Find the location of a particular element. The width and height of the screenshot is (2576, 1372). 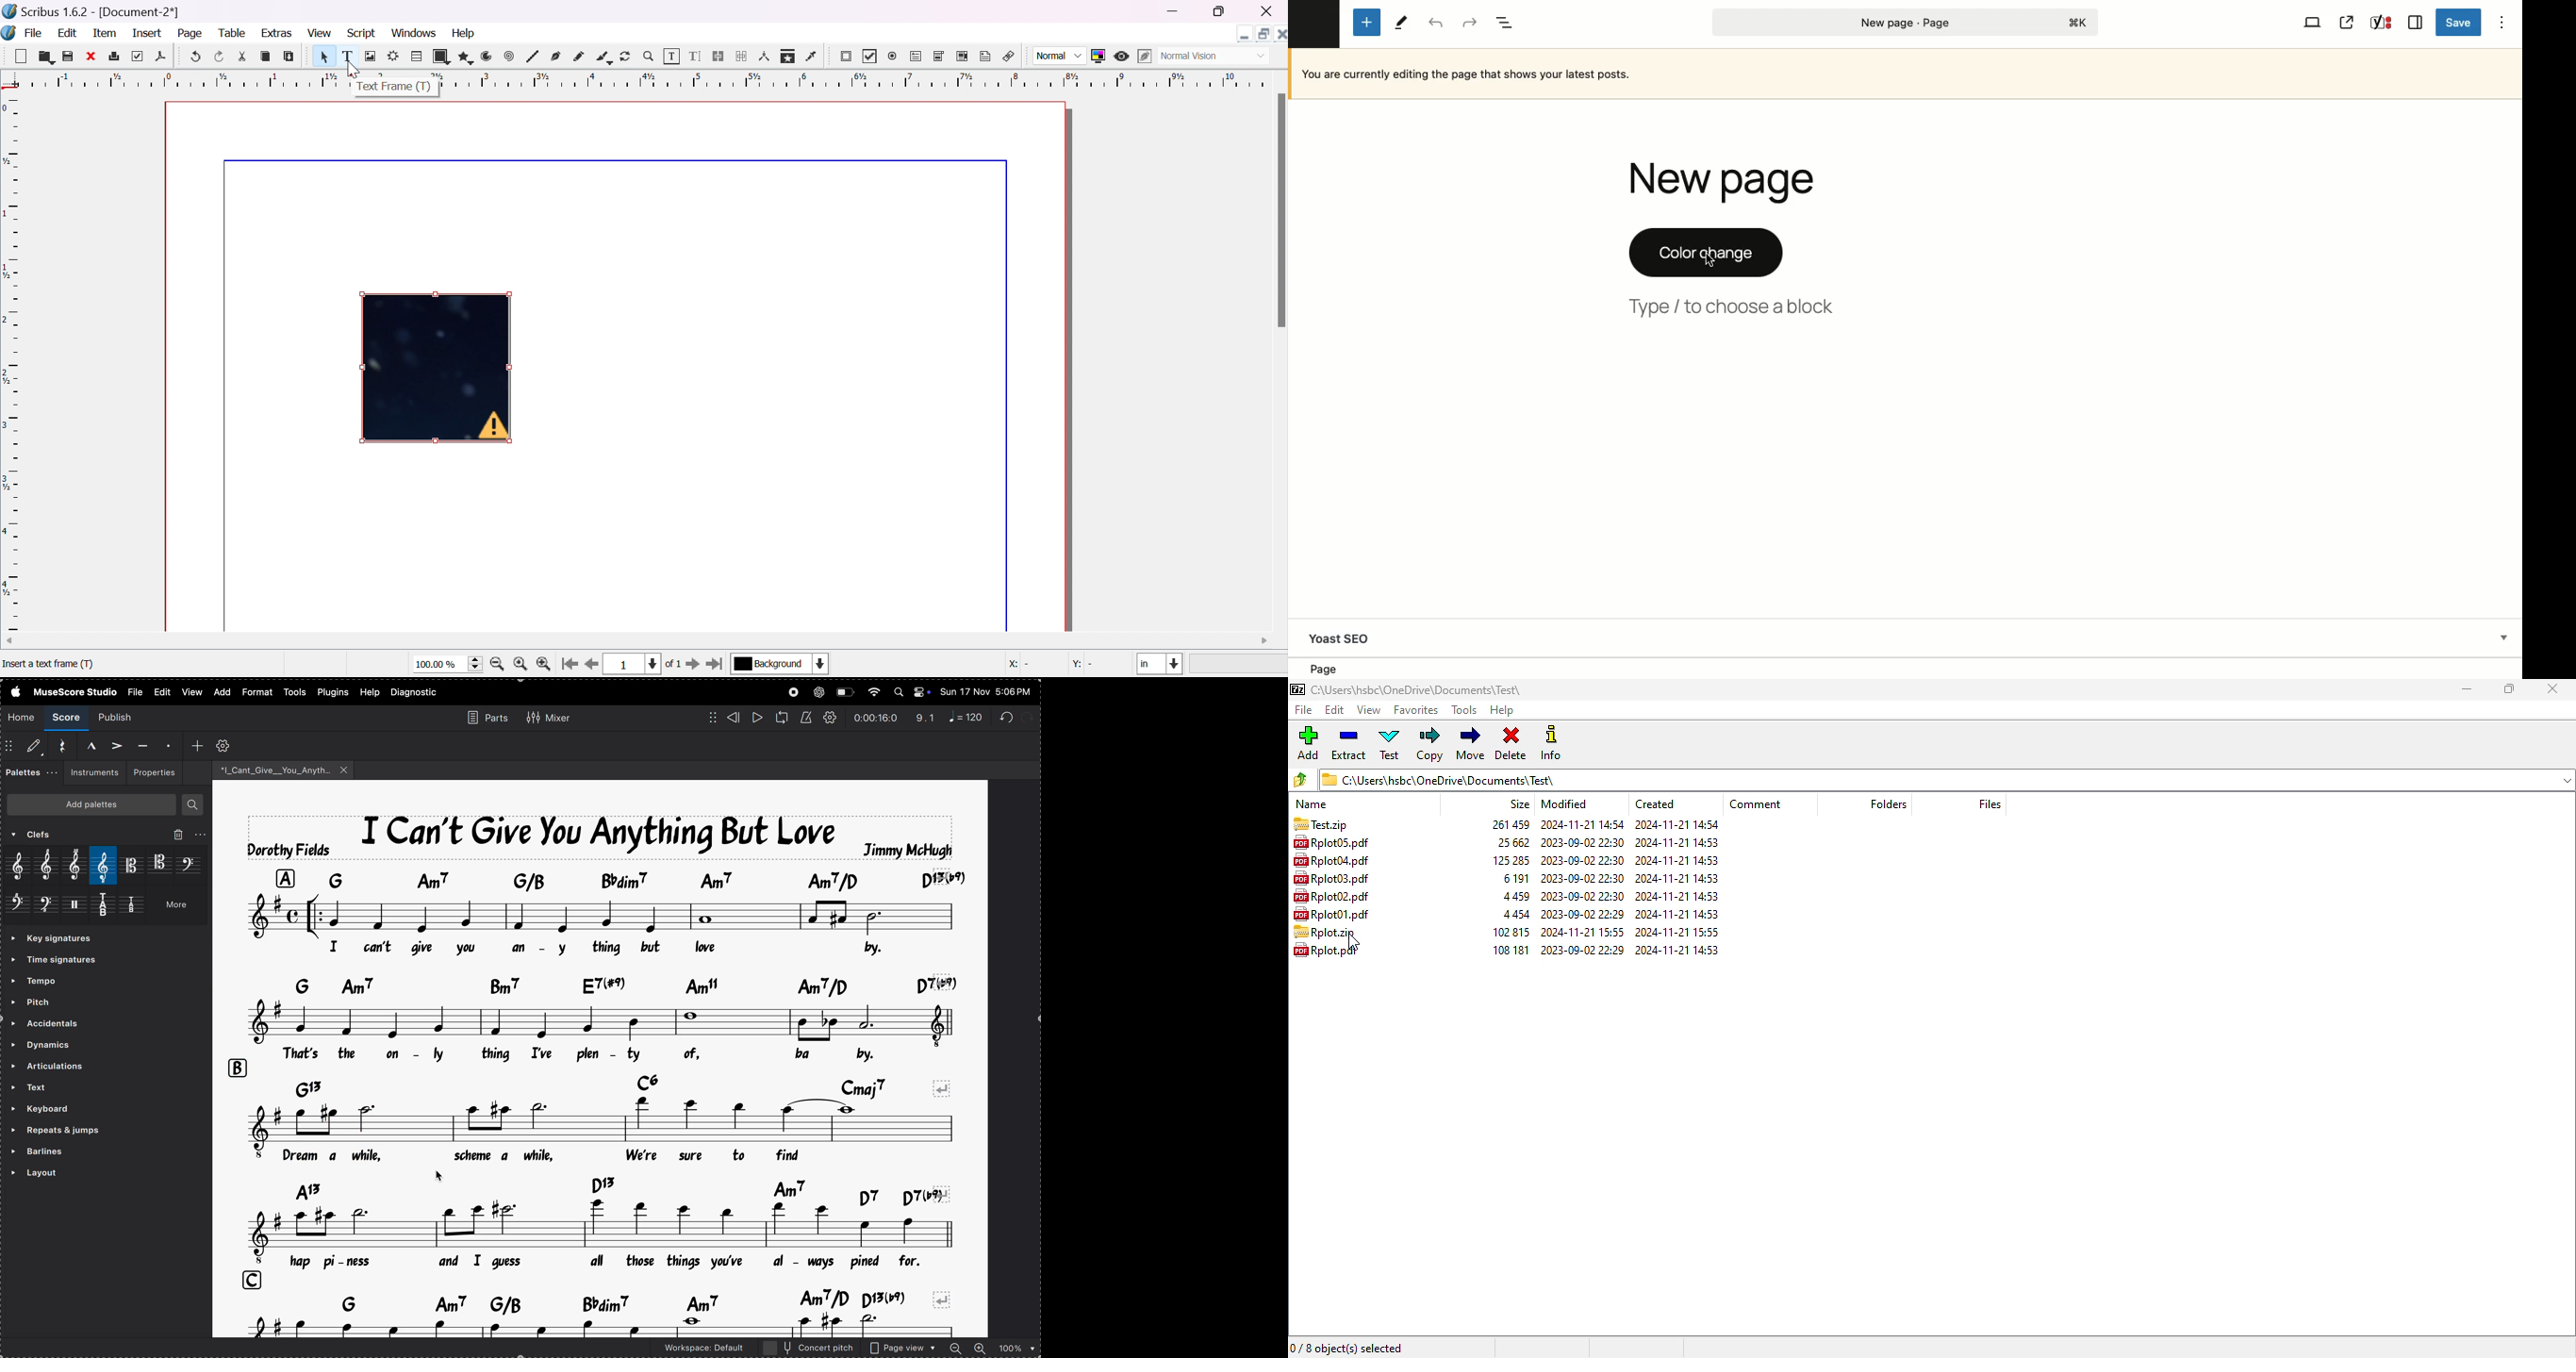

file is located at coordinates (34, 32).